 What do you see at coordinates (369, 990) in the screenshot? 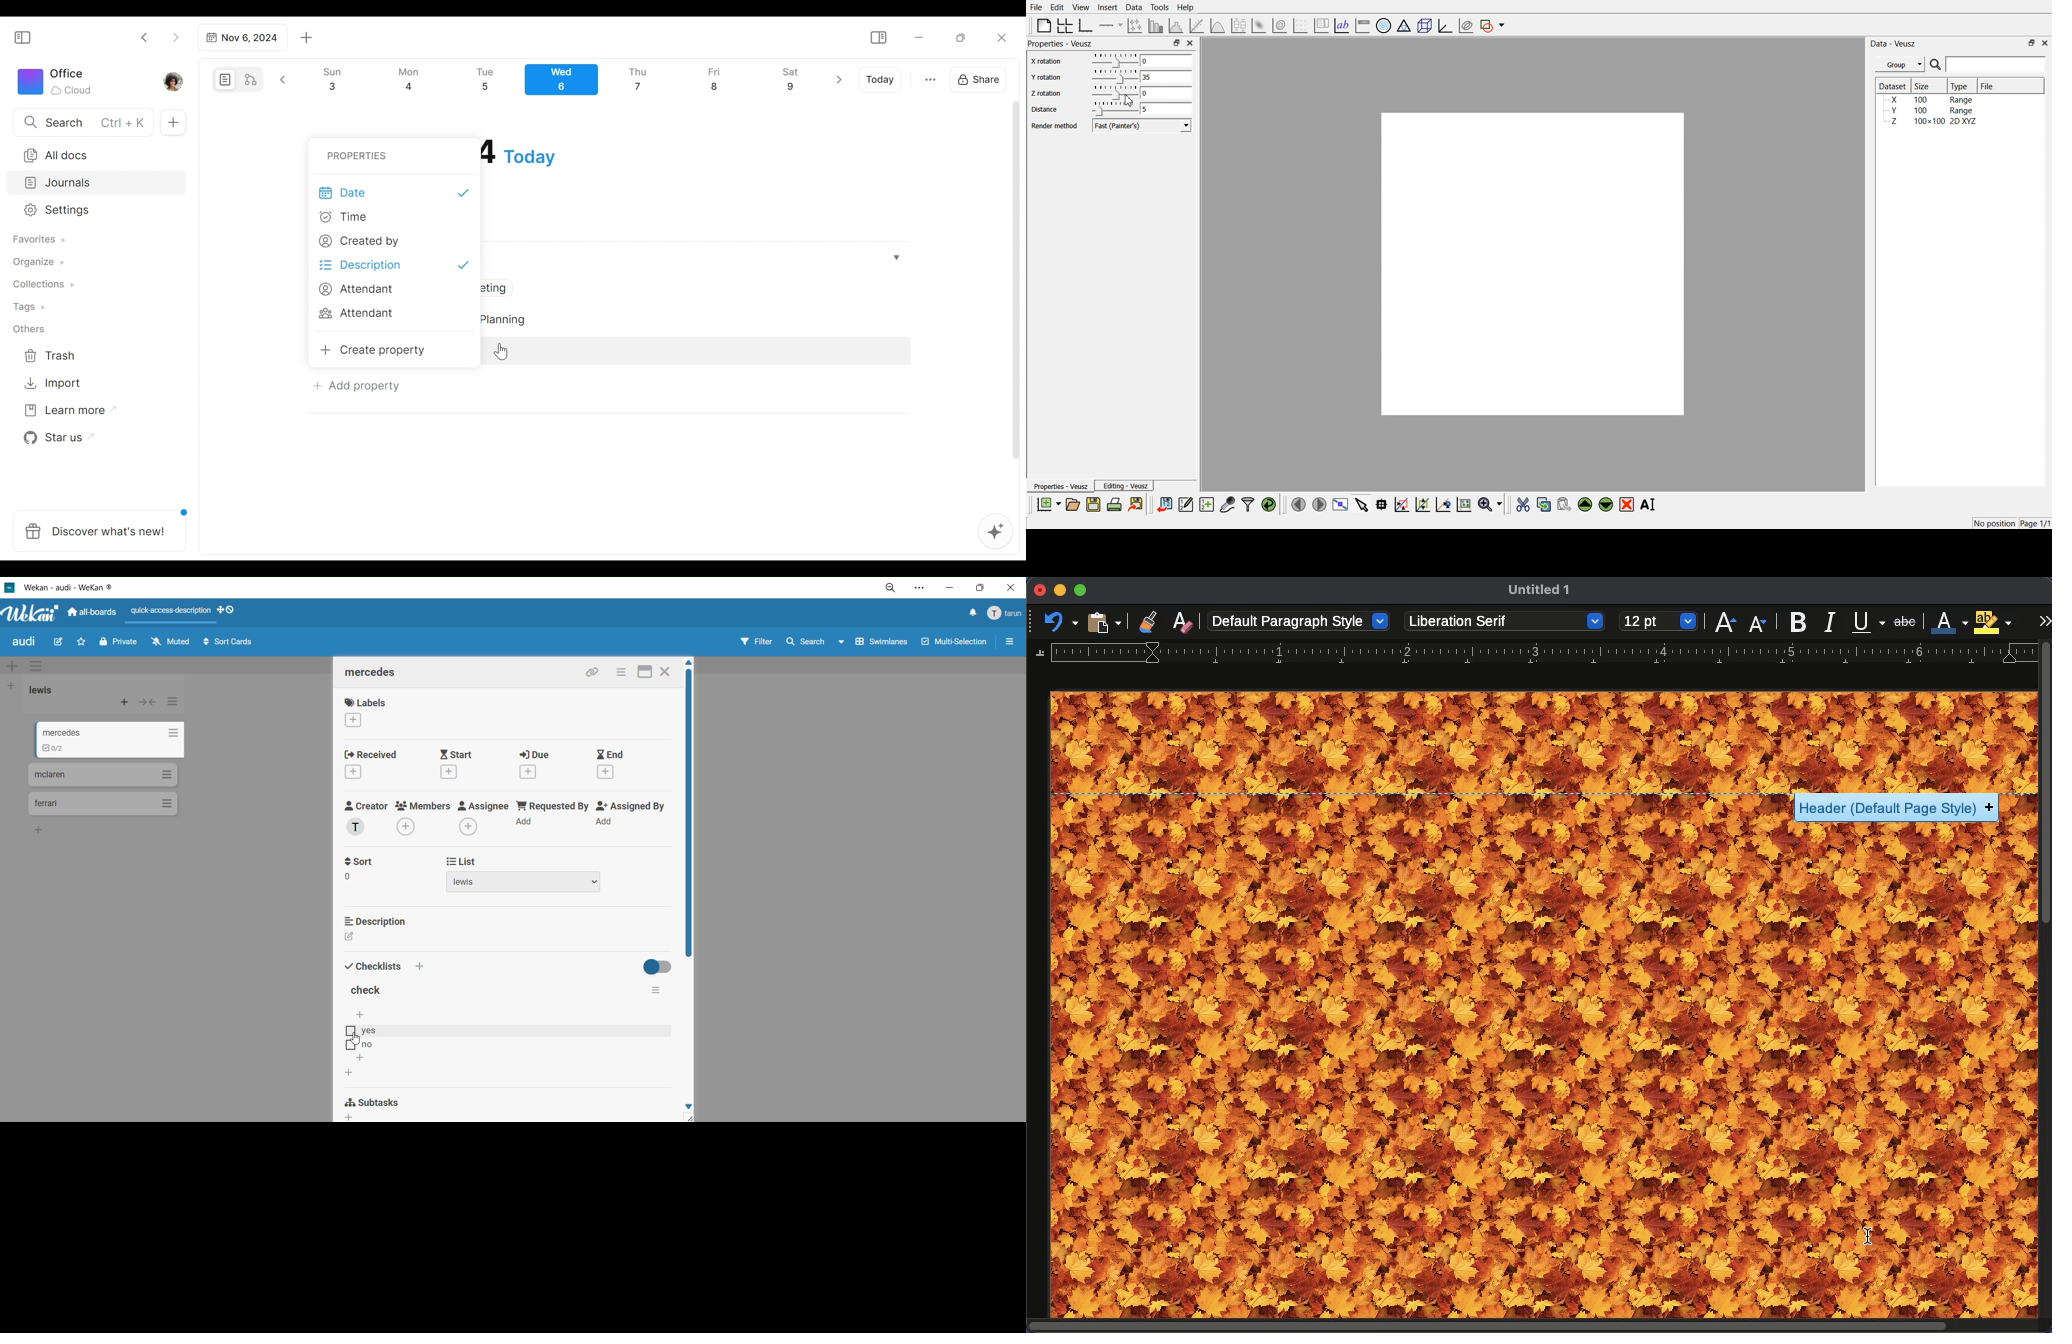
I see `checklist title` at bounding box center [369, 990].